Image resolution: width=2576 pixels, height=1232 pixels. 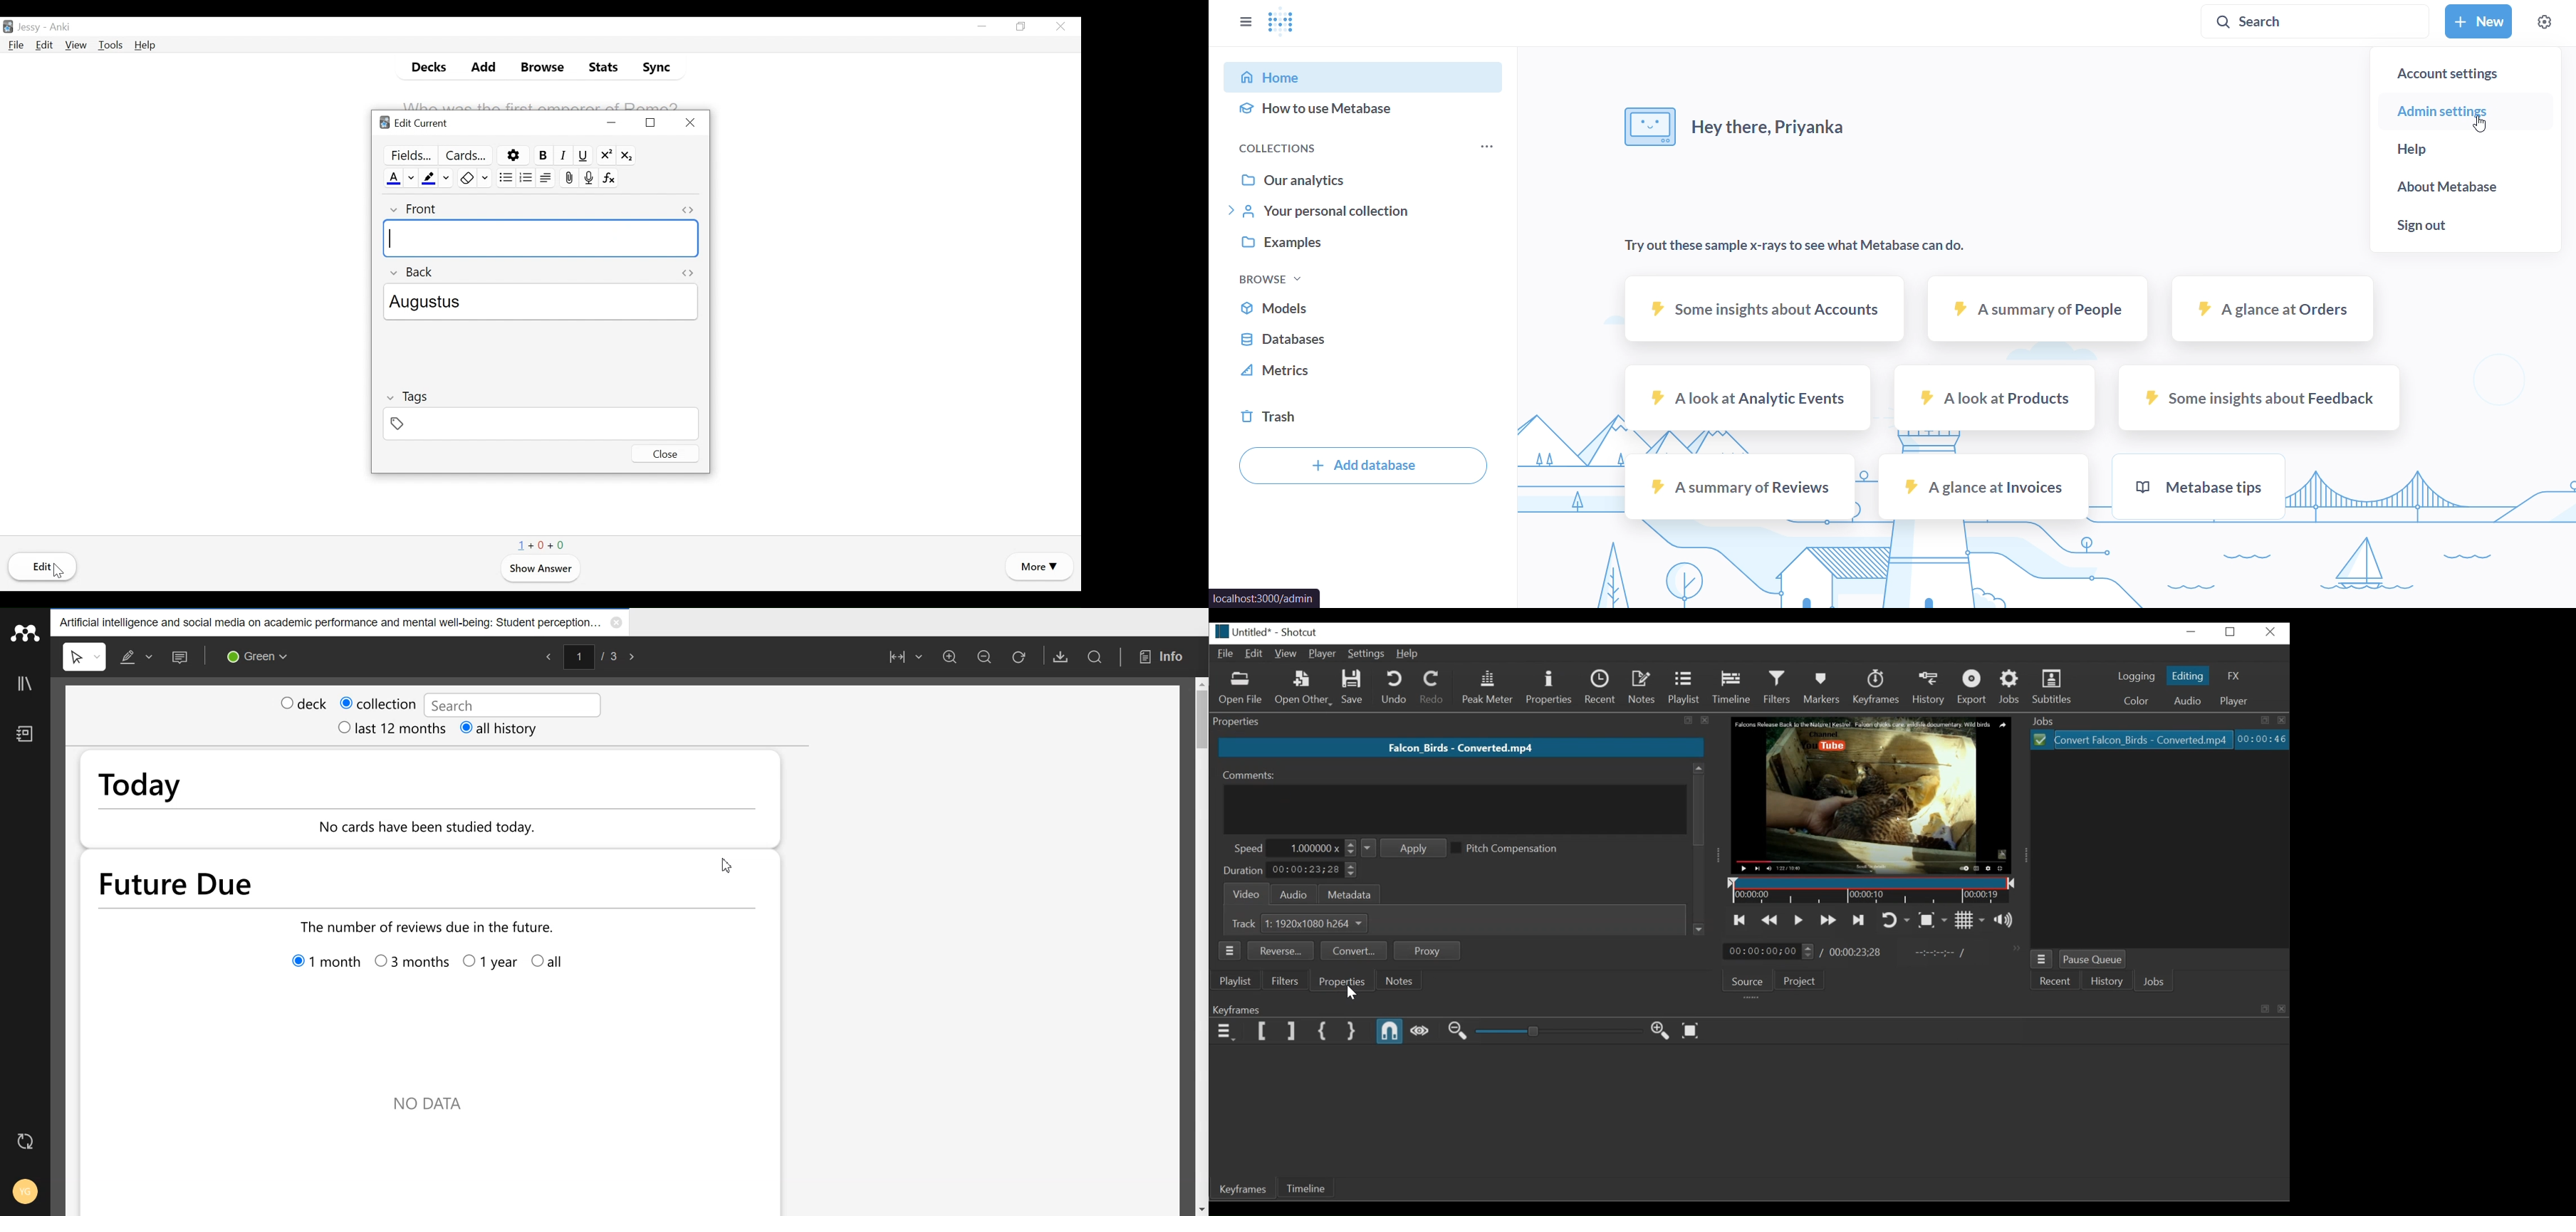 What do you see at coordinates (476, 67) in the screenshot?
I see `Add` at bounding box center [476, 67].